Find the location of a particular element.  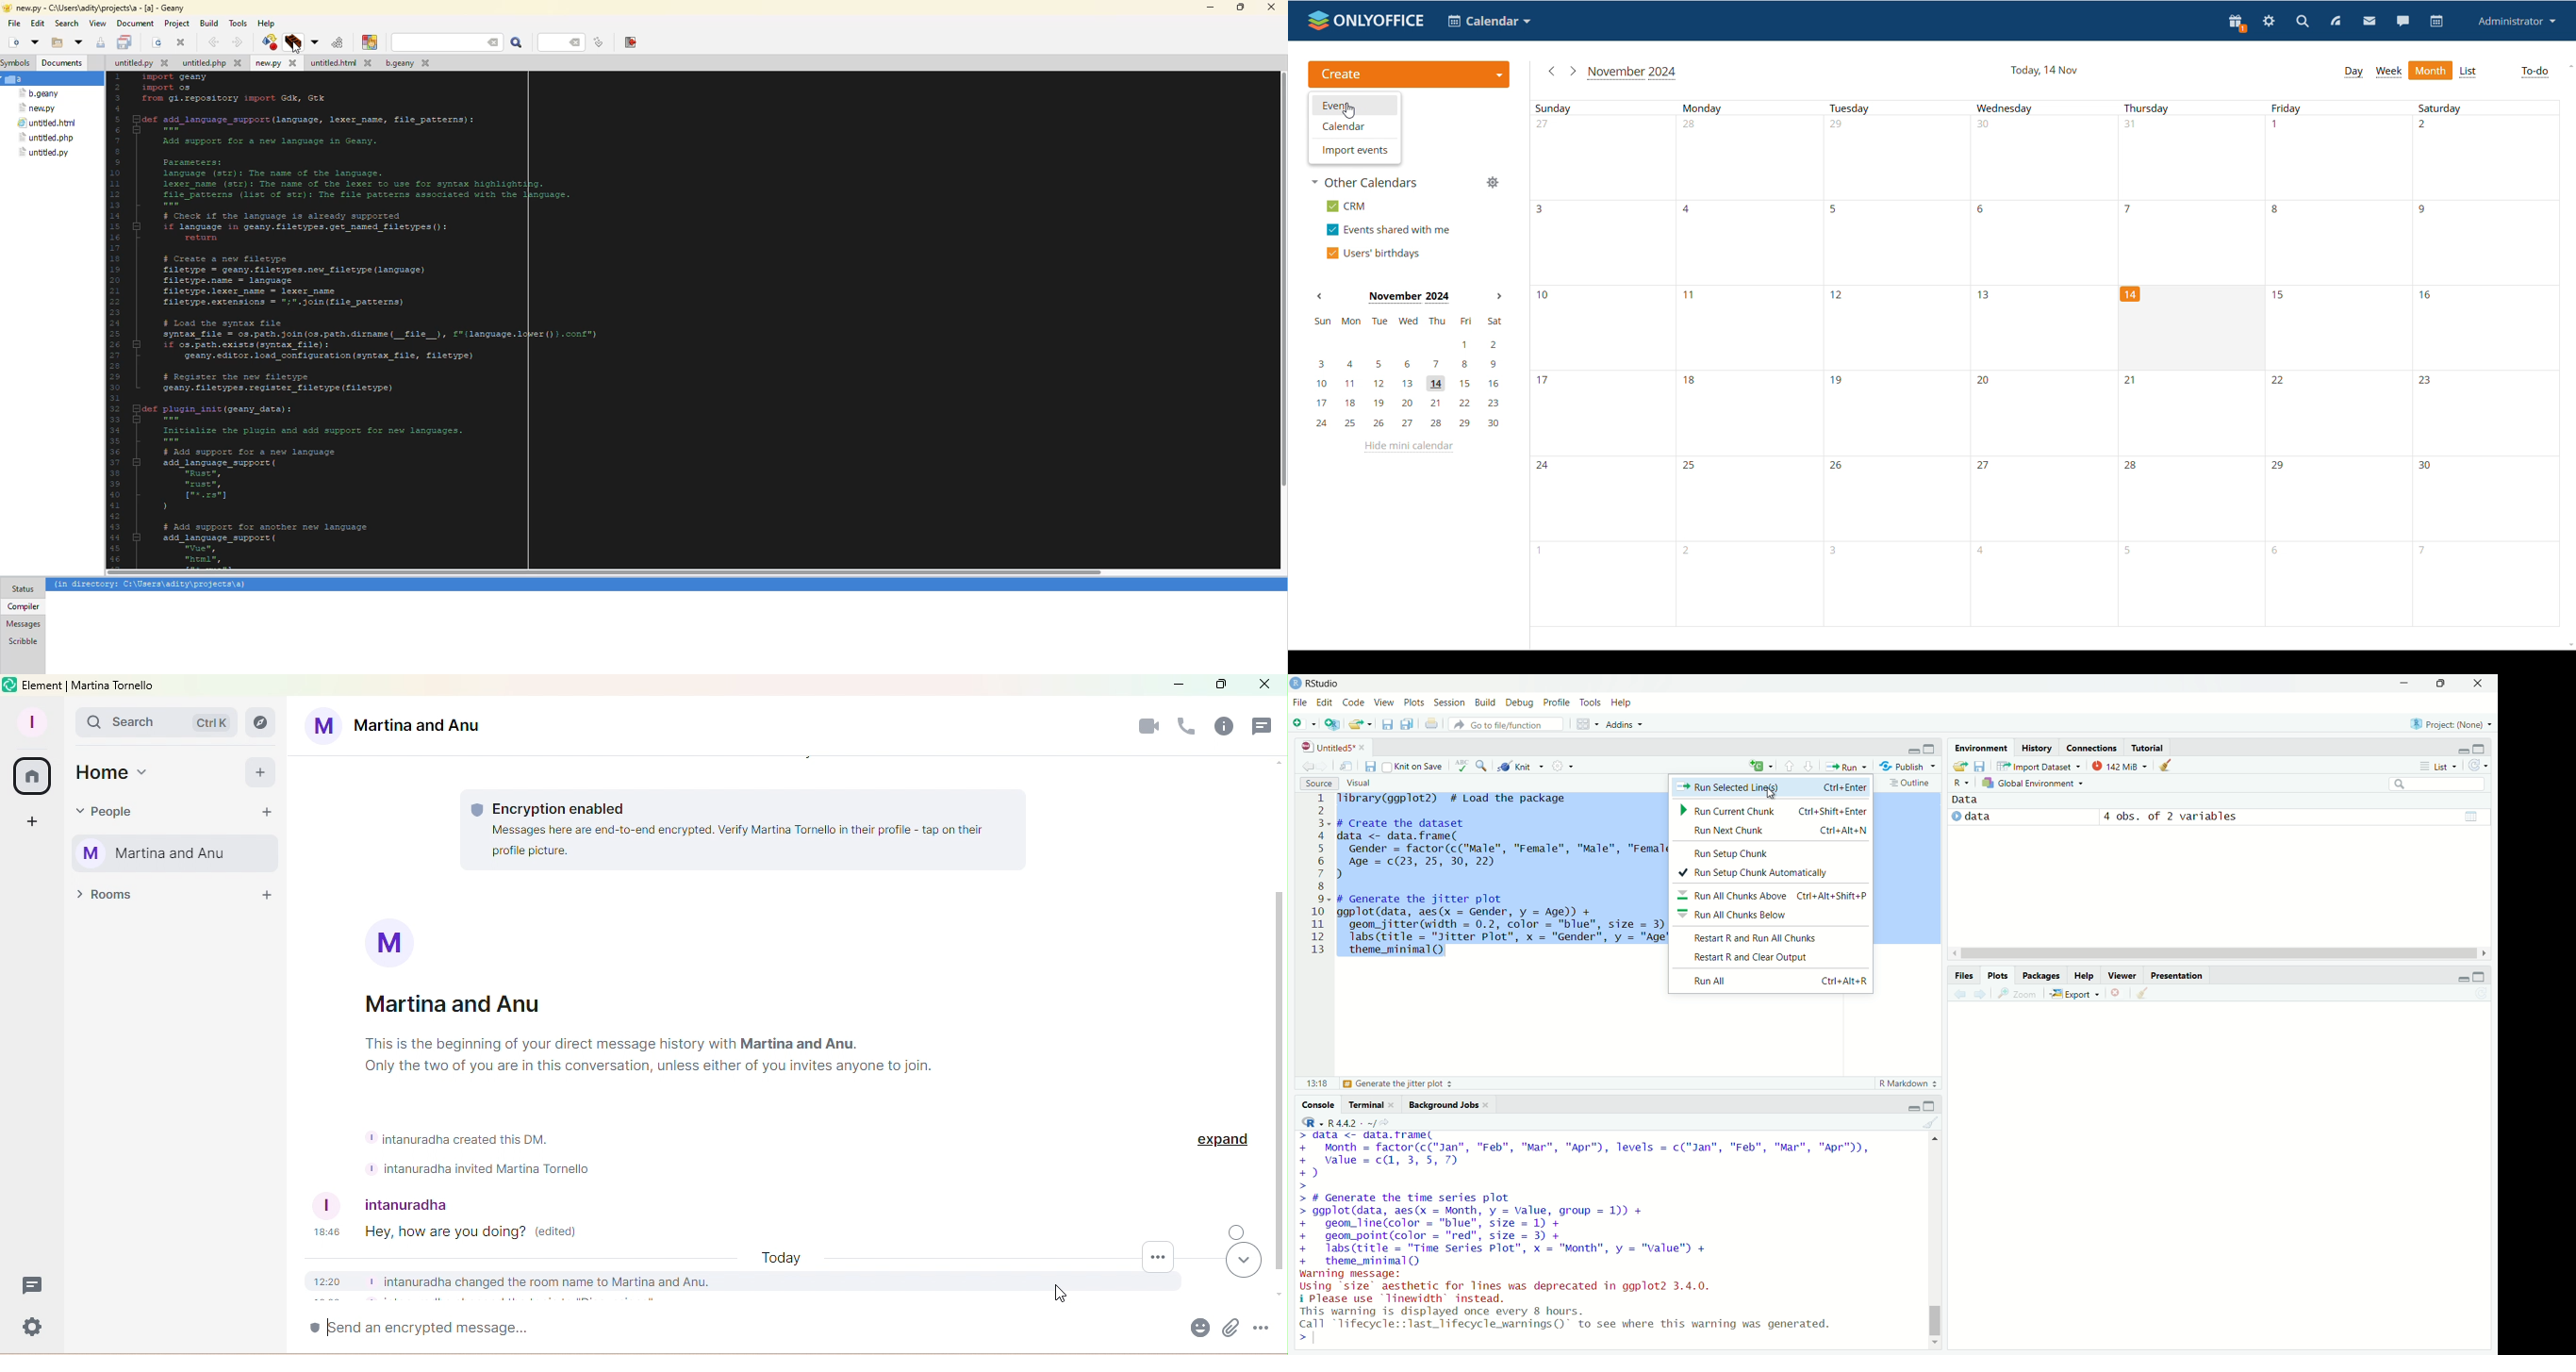

plots is located at coordinates (2001, 975).